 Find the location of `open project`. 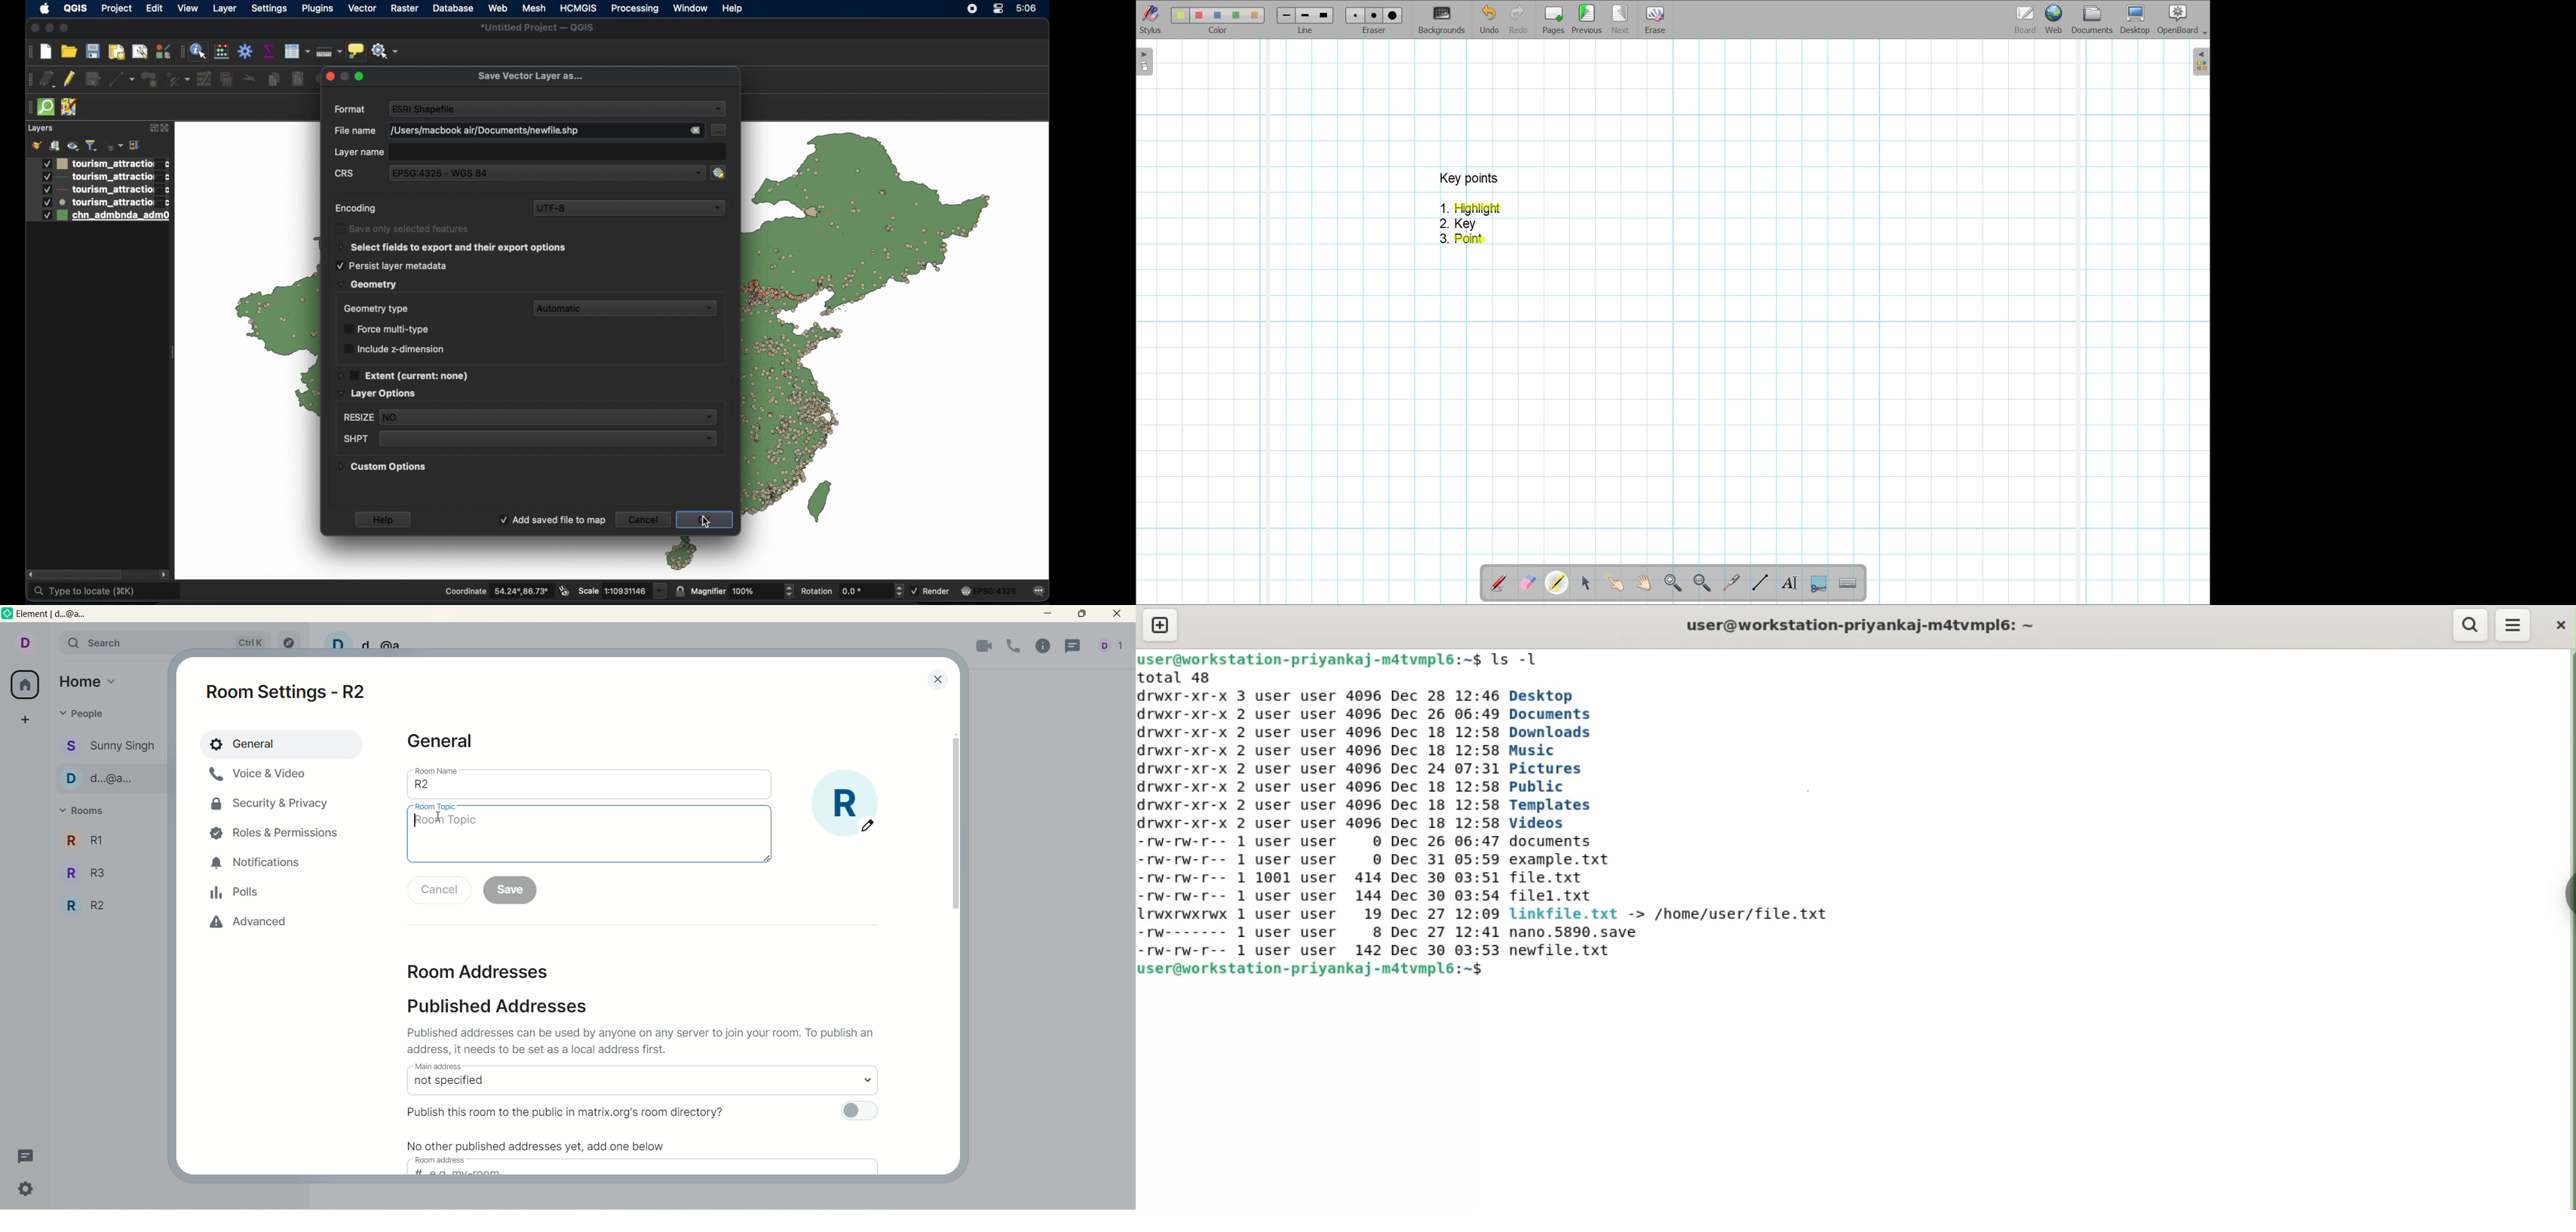

open project is located at coordinates (69, 50).